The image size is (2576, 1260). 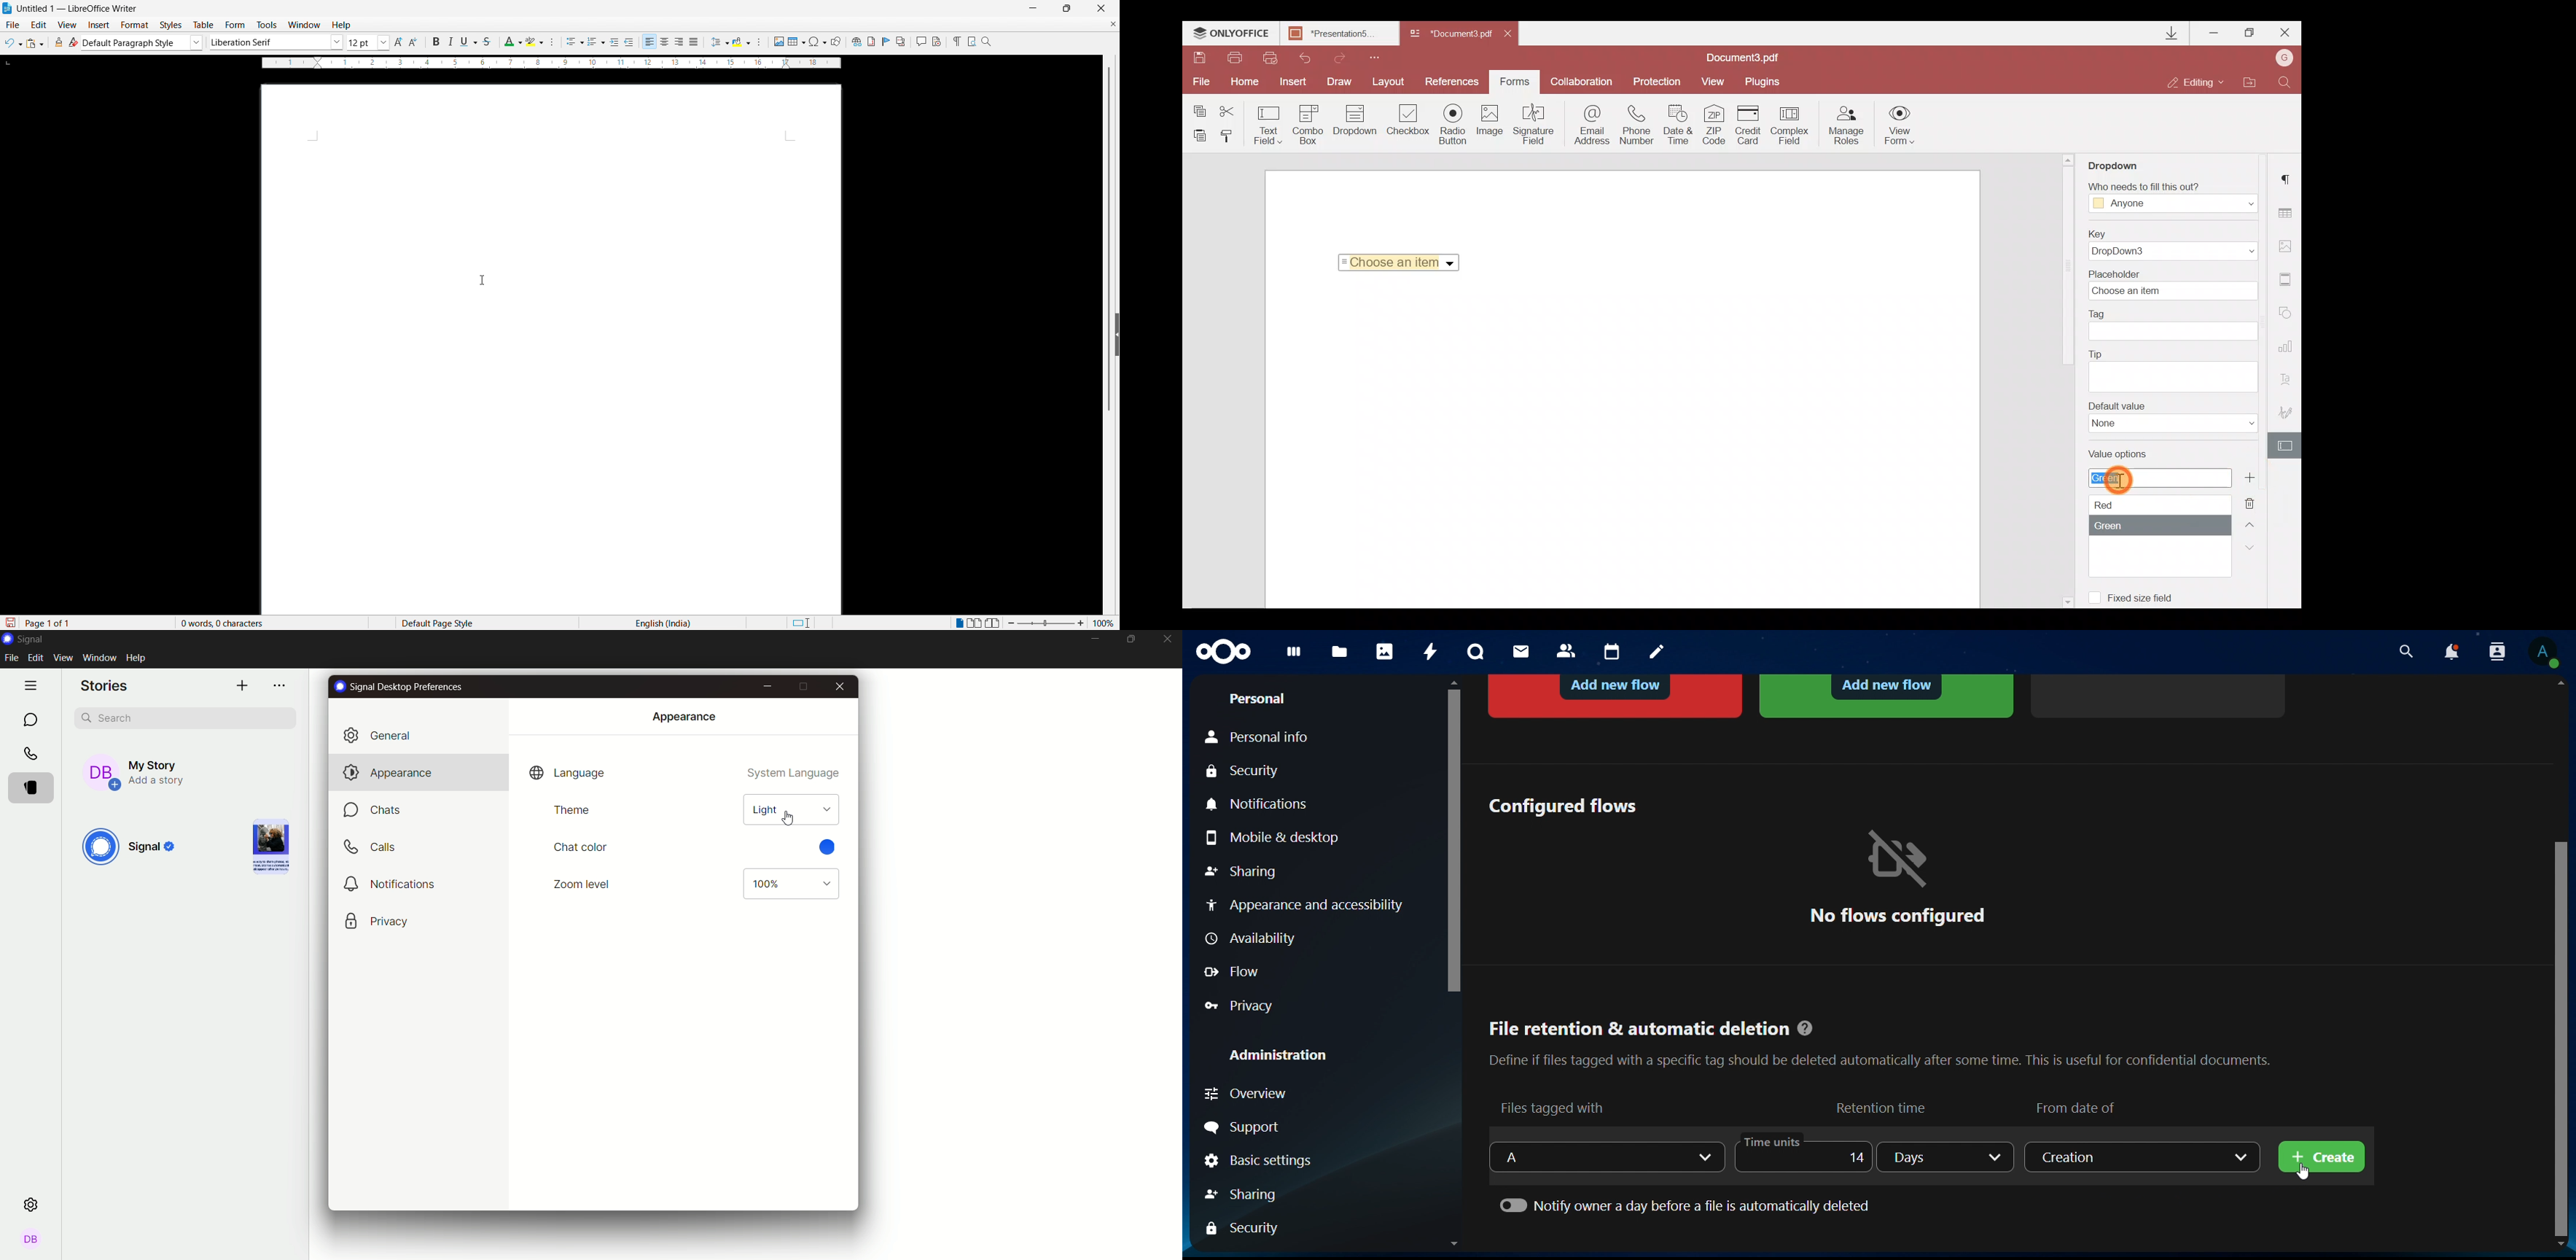 What do you see at coordinates (1654, 83) in the screenshot?
I see `Protection` at bounding box center [1654, 83].